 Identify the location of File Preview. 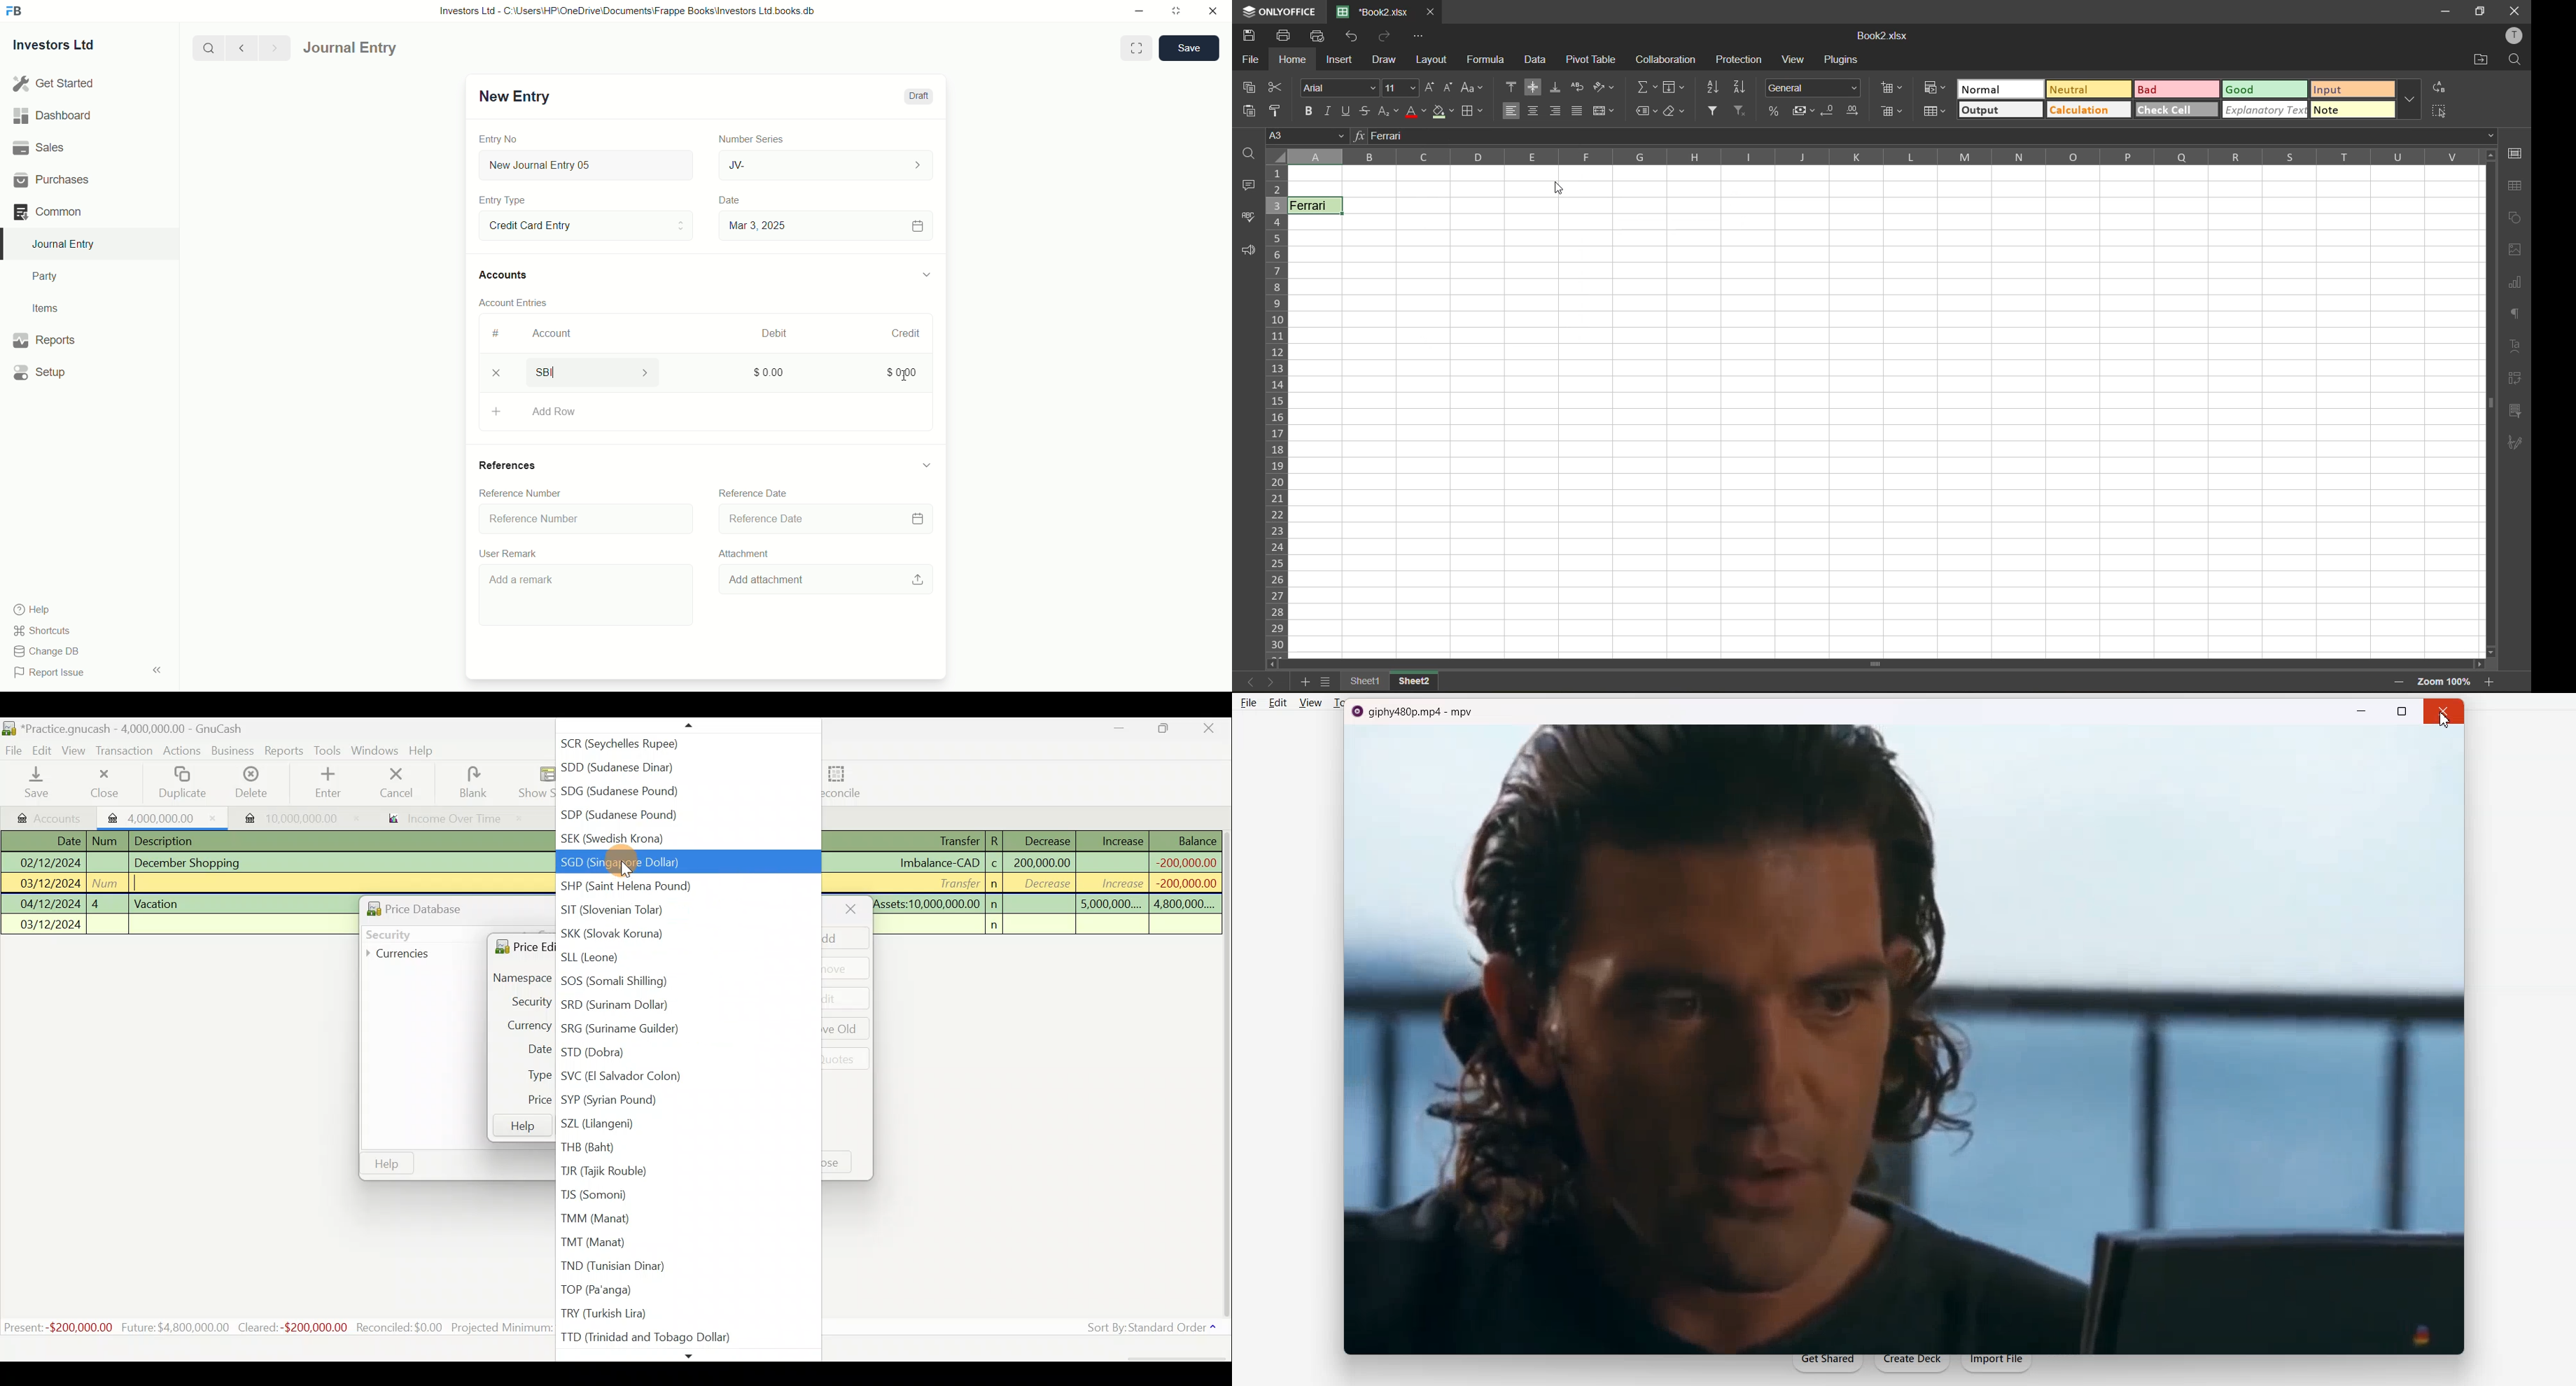
(1903, 1039).